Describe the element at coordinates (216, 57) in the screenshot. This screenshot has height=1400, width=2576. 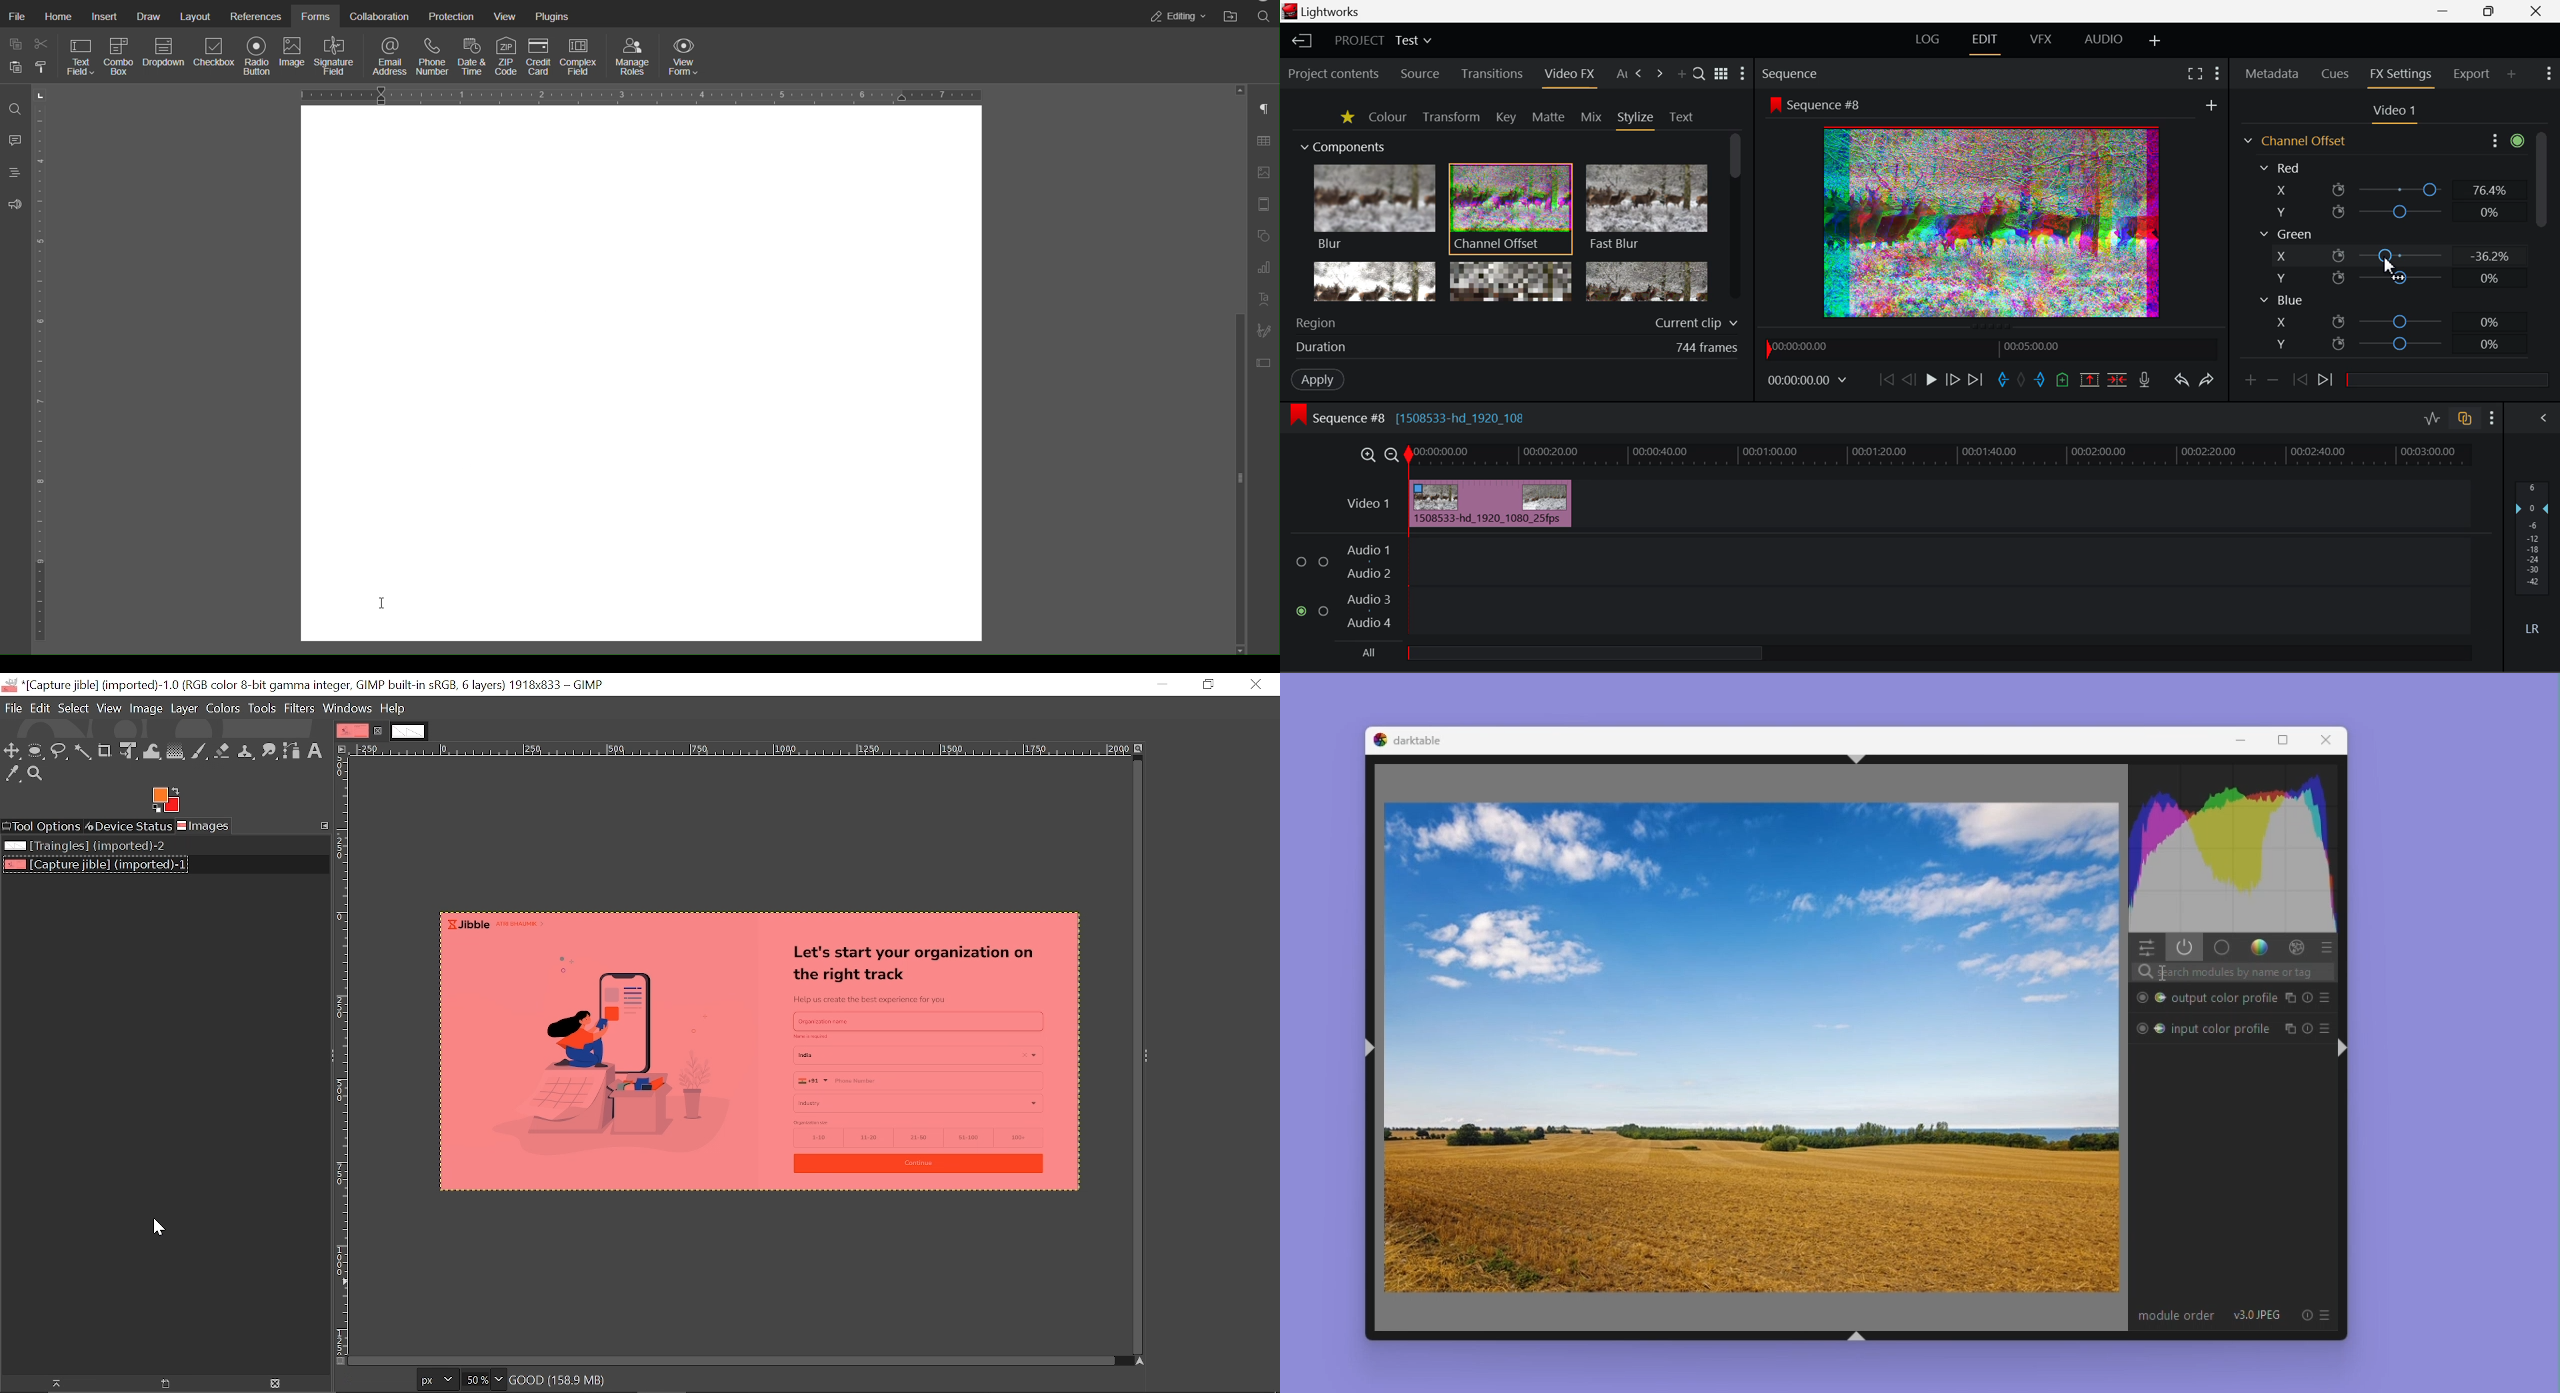
I see `Checkbox` at that location.